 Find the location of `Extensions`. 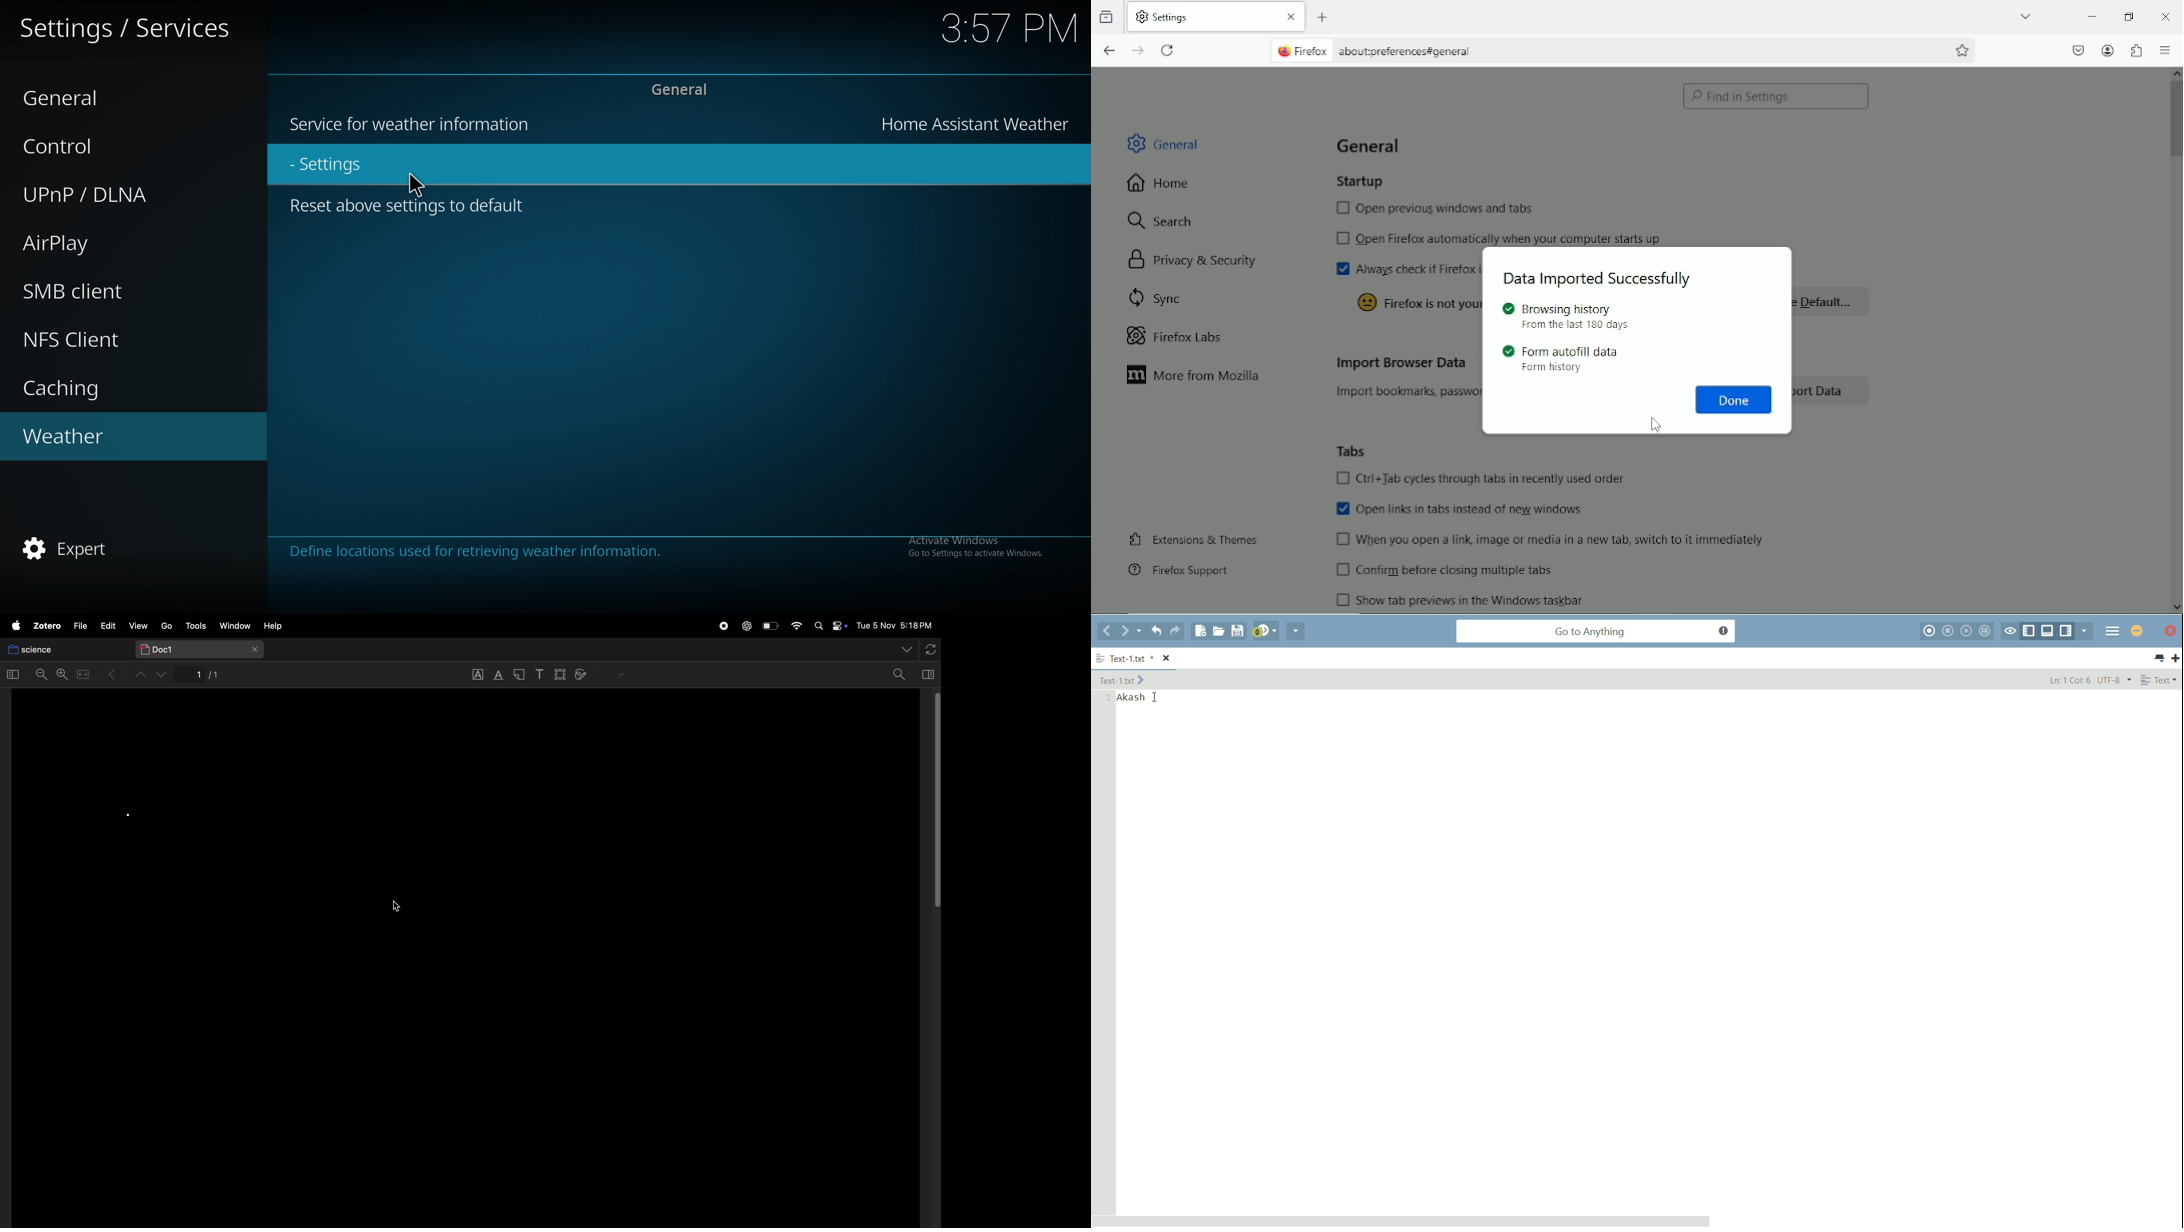

Extensions is located at coordinates (2135, 50).